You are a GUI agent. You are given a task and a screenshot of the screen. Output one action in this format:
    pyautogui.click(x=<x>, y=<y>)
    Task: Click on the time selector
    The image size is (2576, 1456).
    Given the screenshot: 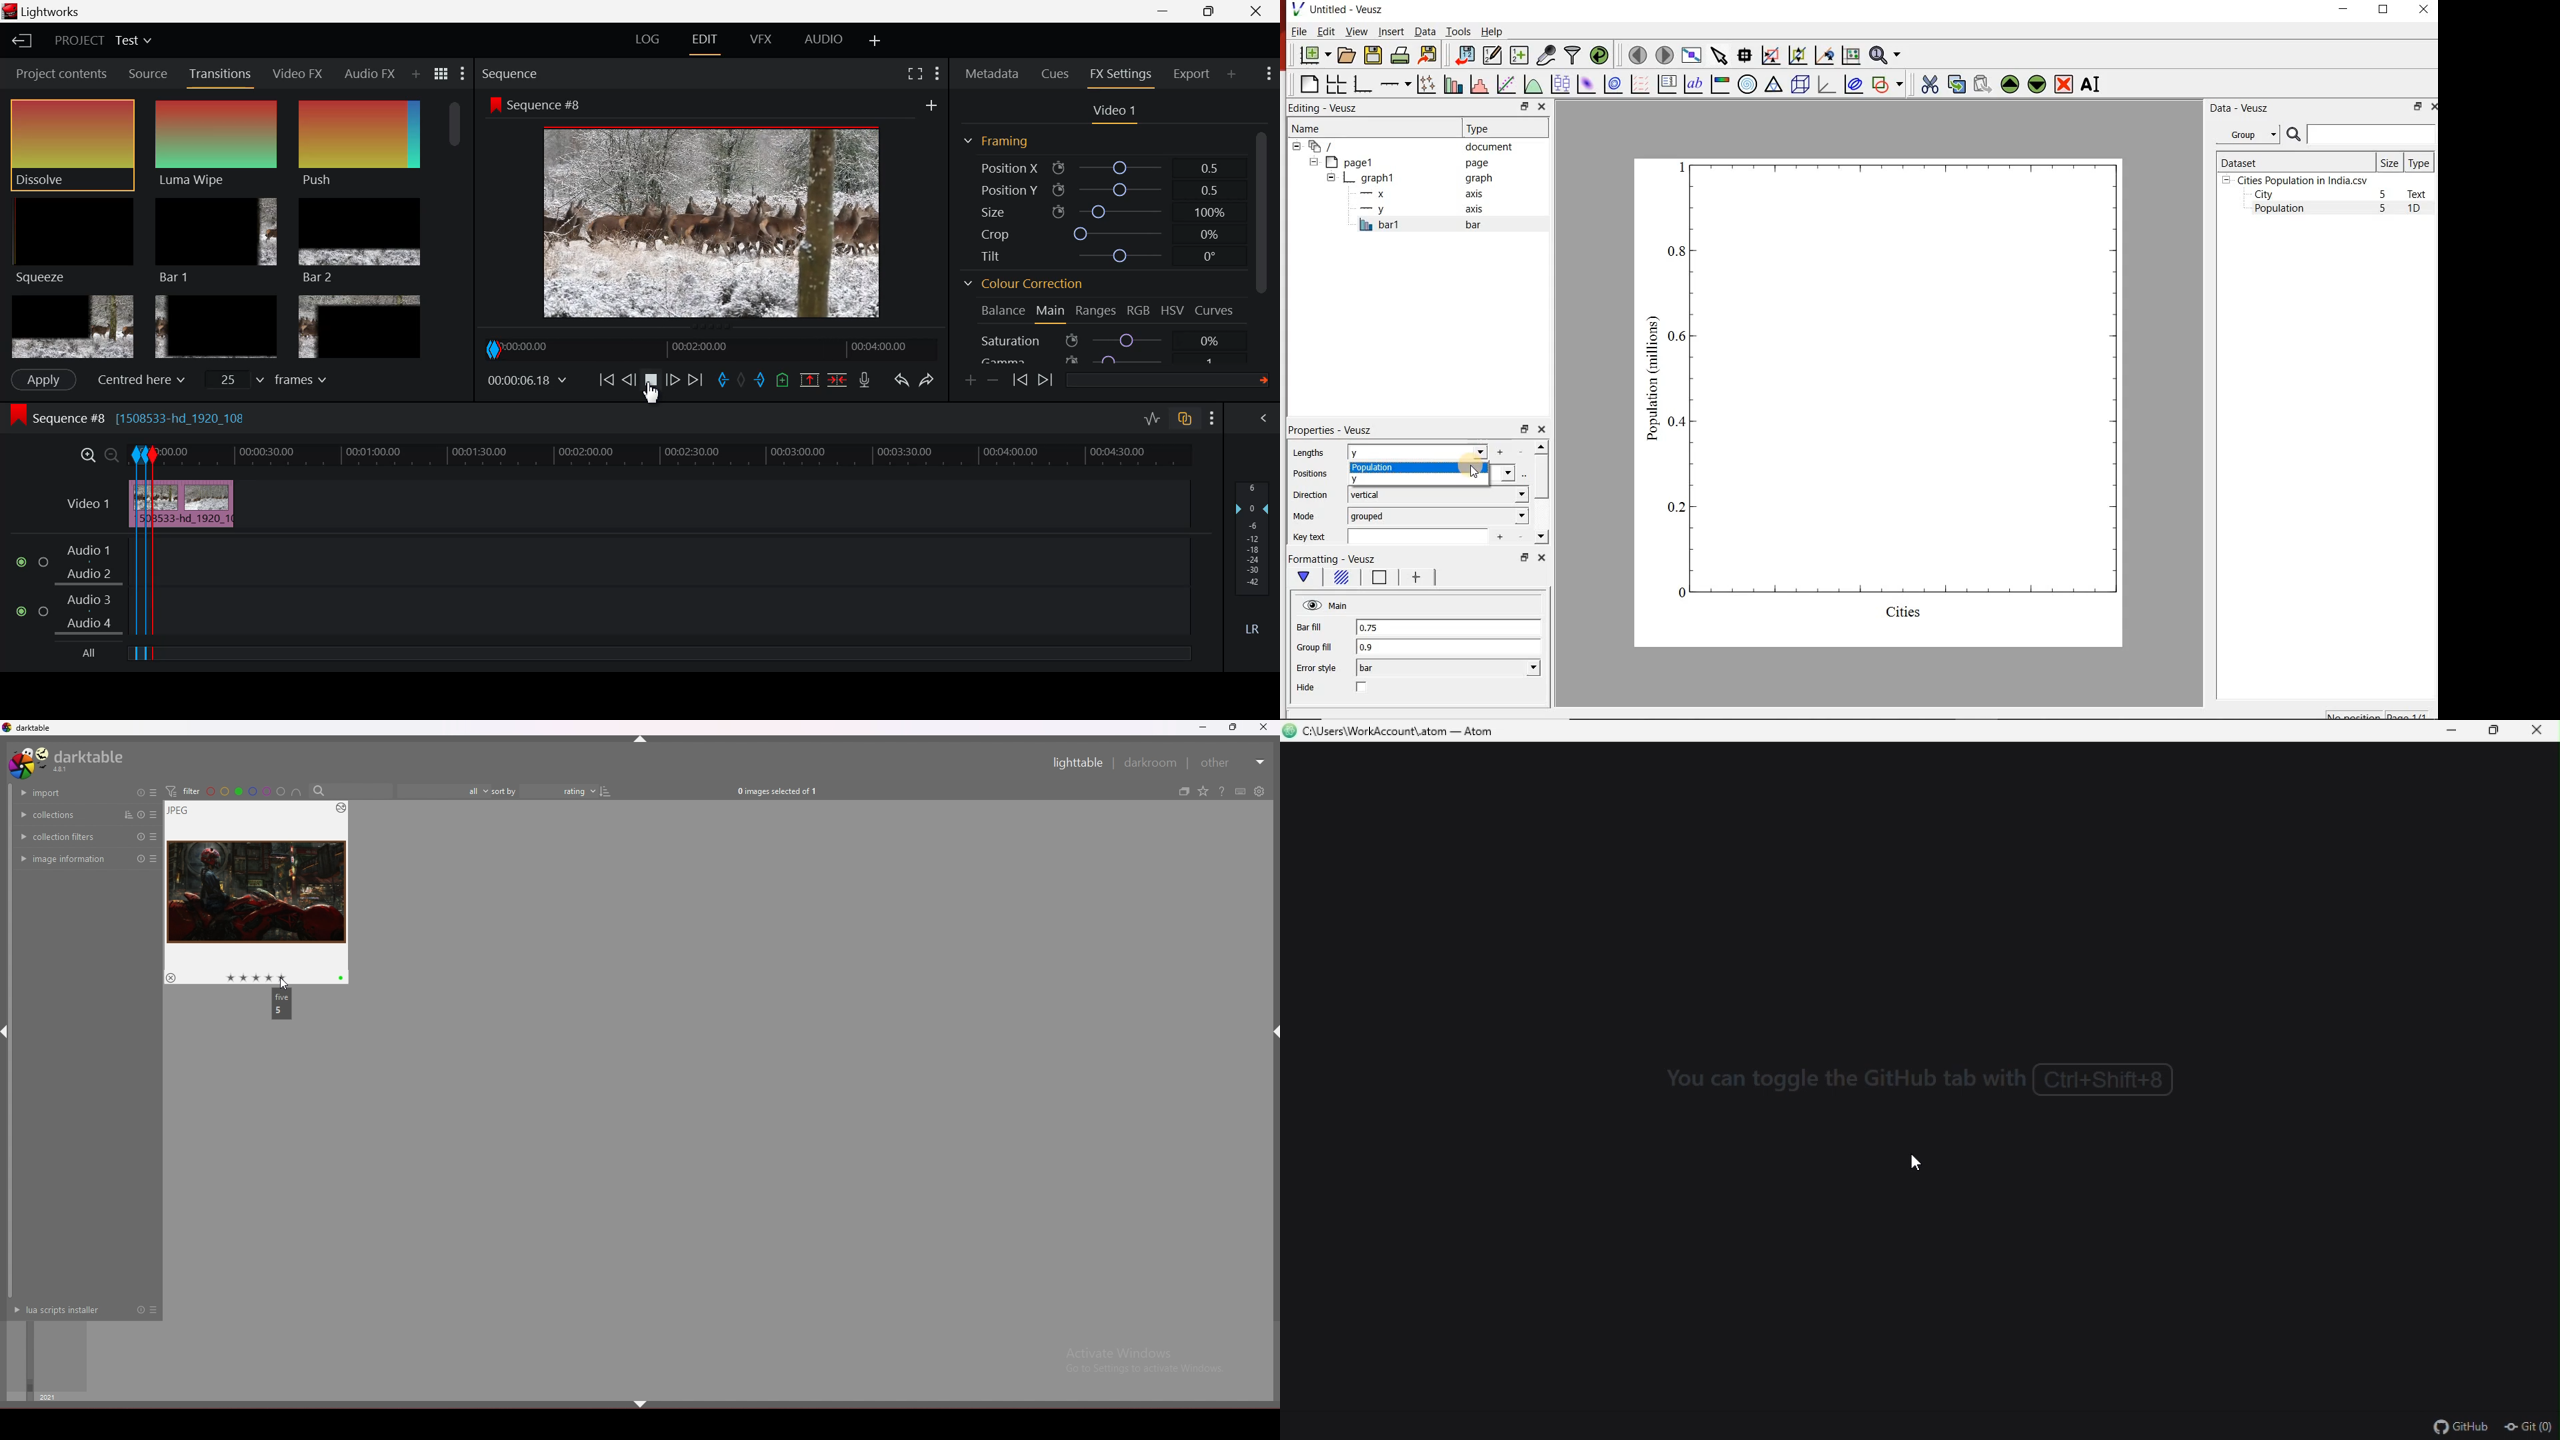 What is the action you would take?
    pyautogui.click(x=45, y=1357)
    